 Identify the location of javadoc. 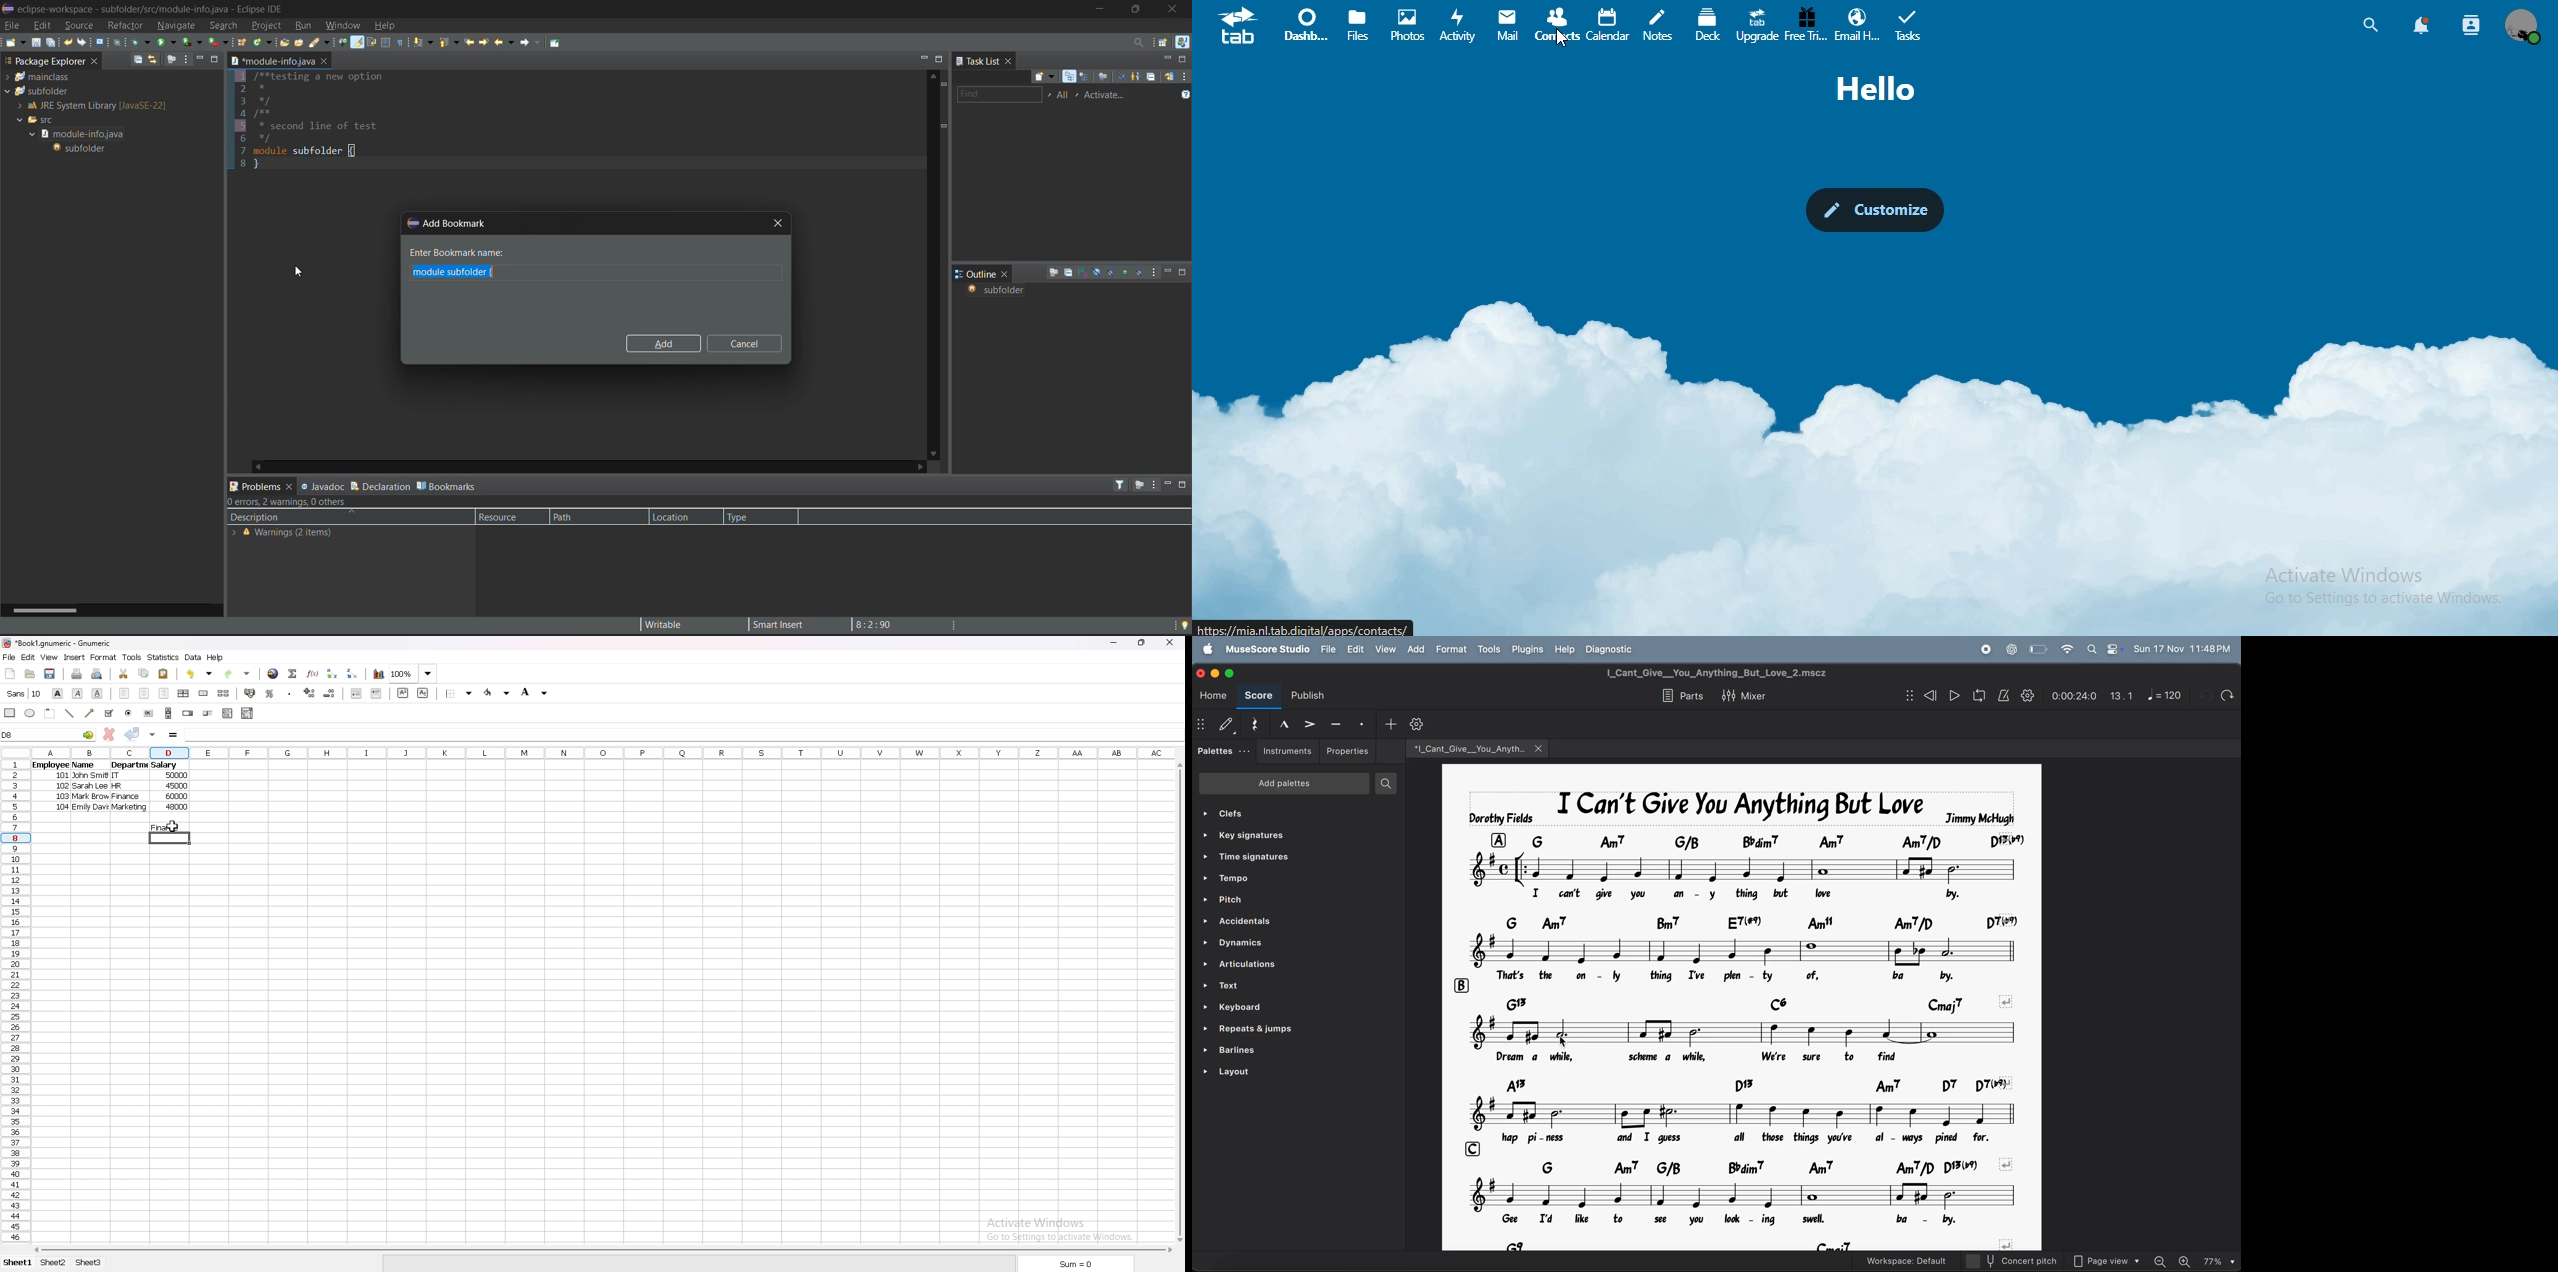
(323, 484).